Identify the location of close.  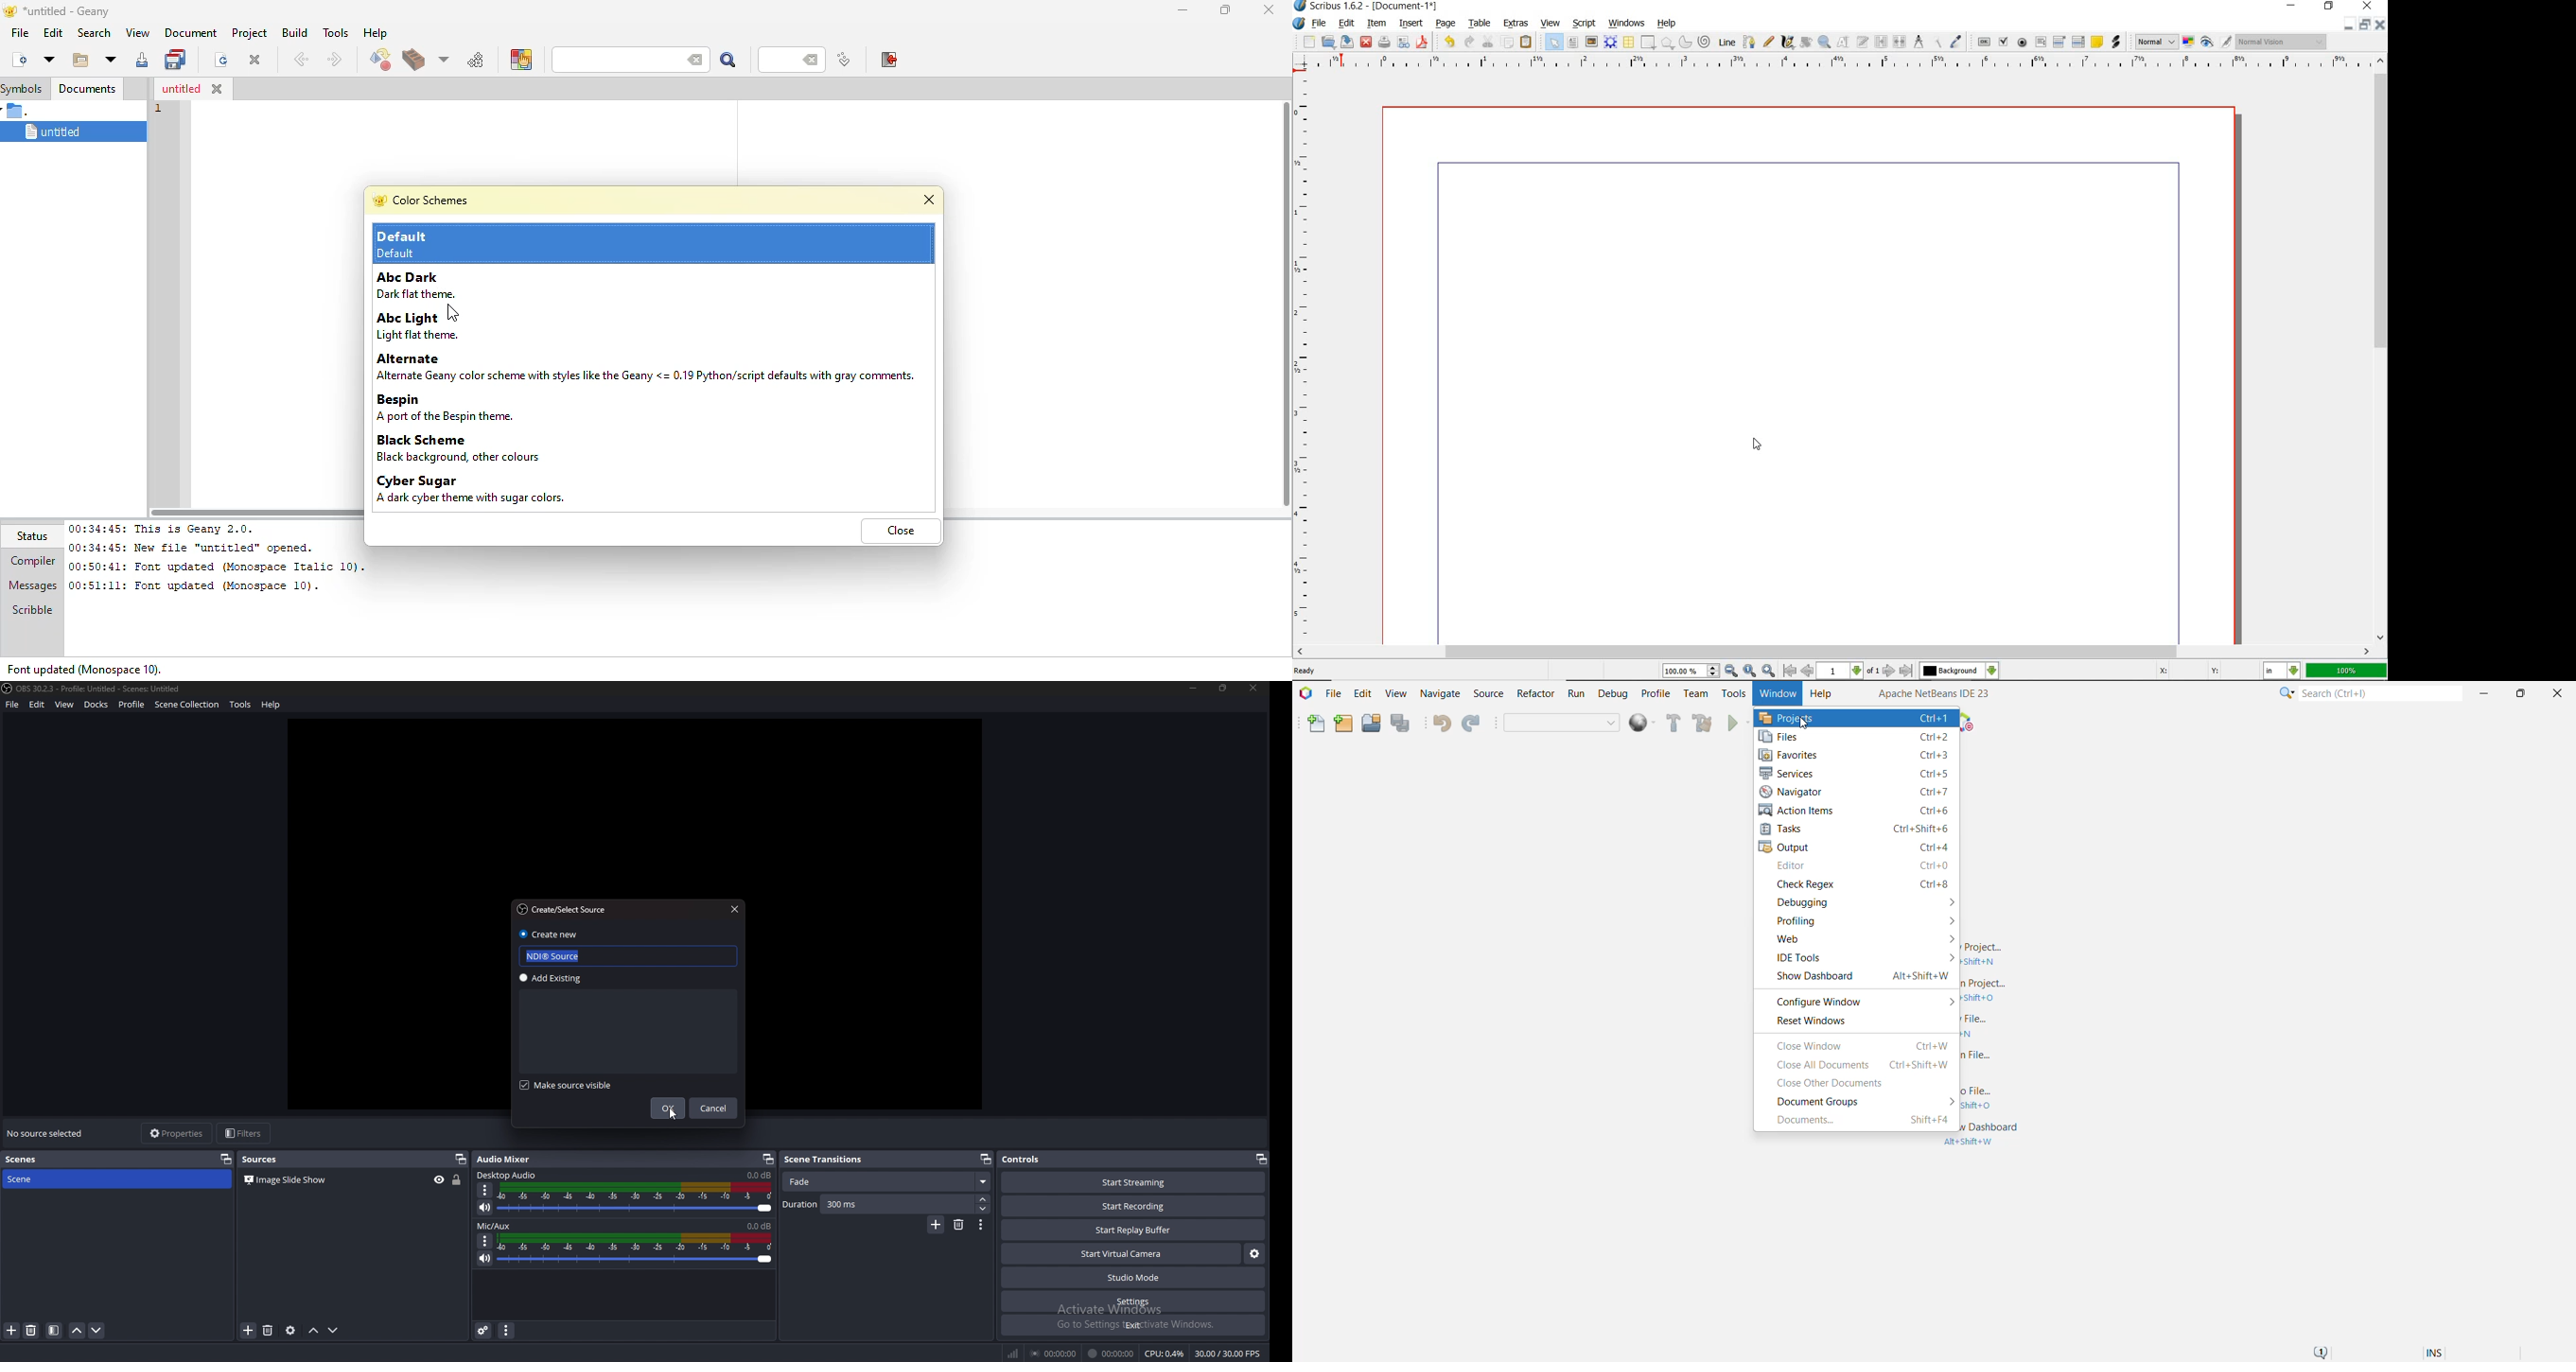
(2381, 25).